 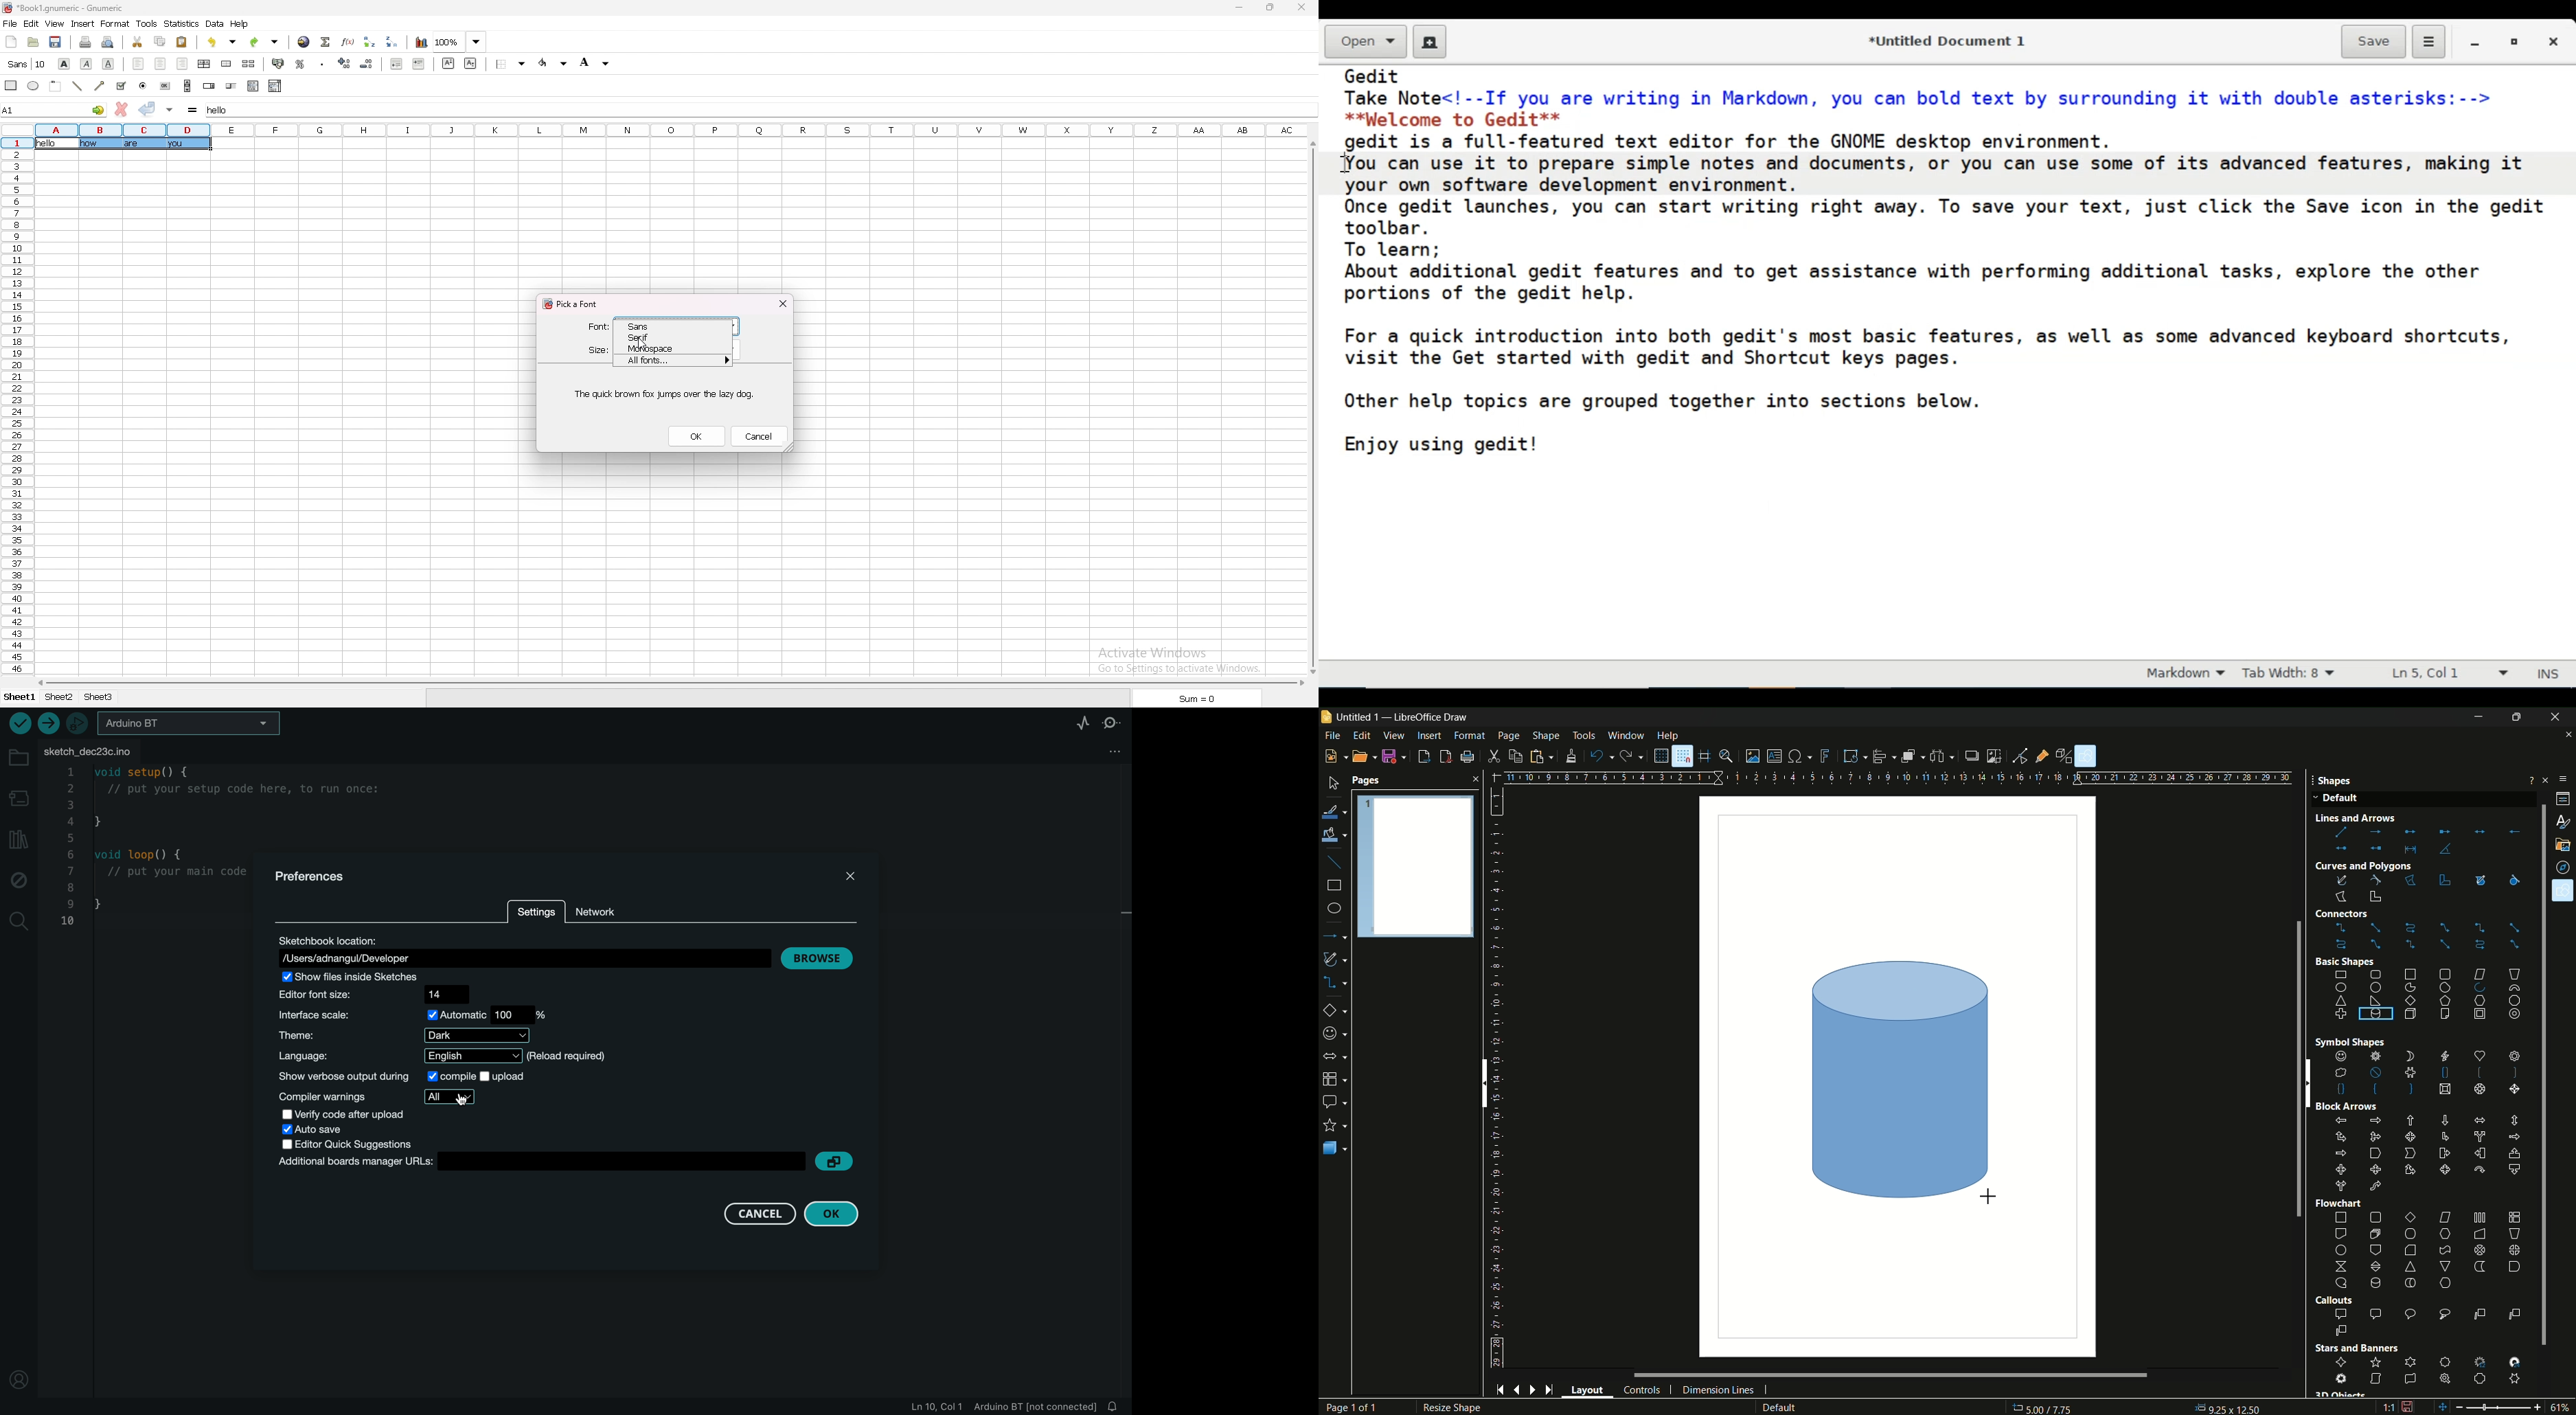 I want to click on button, so click(x=166, y=85).